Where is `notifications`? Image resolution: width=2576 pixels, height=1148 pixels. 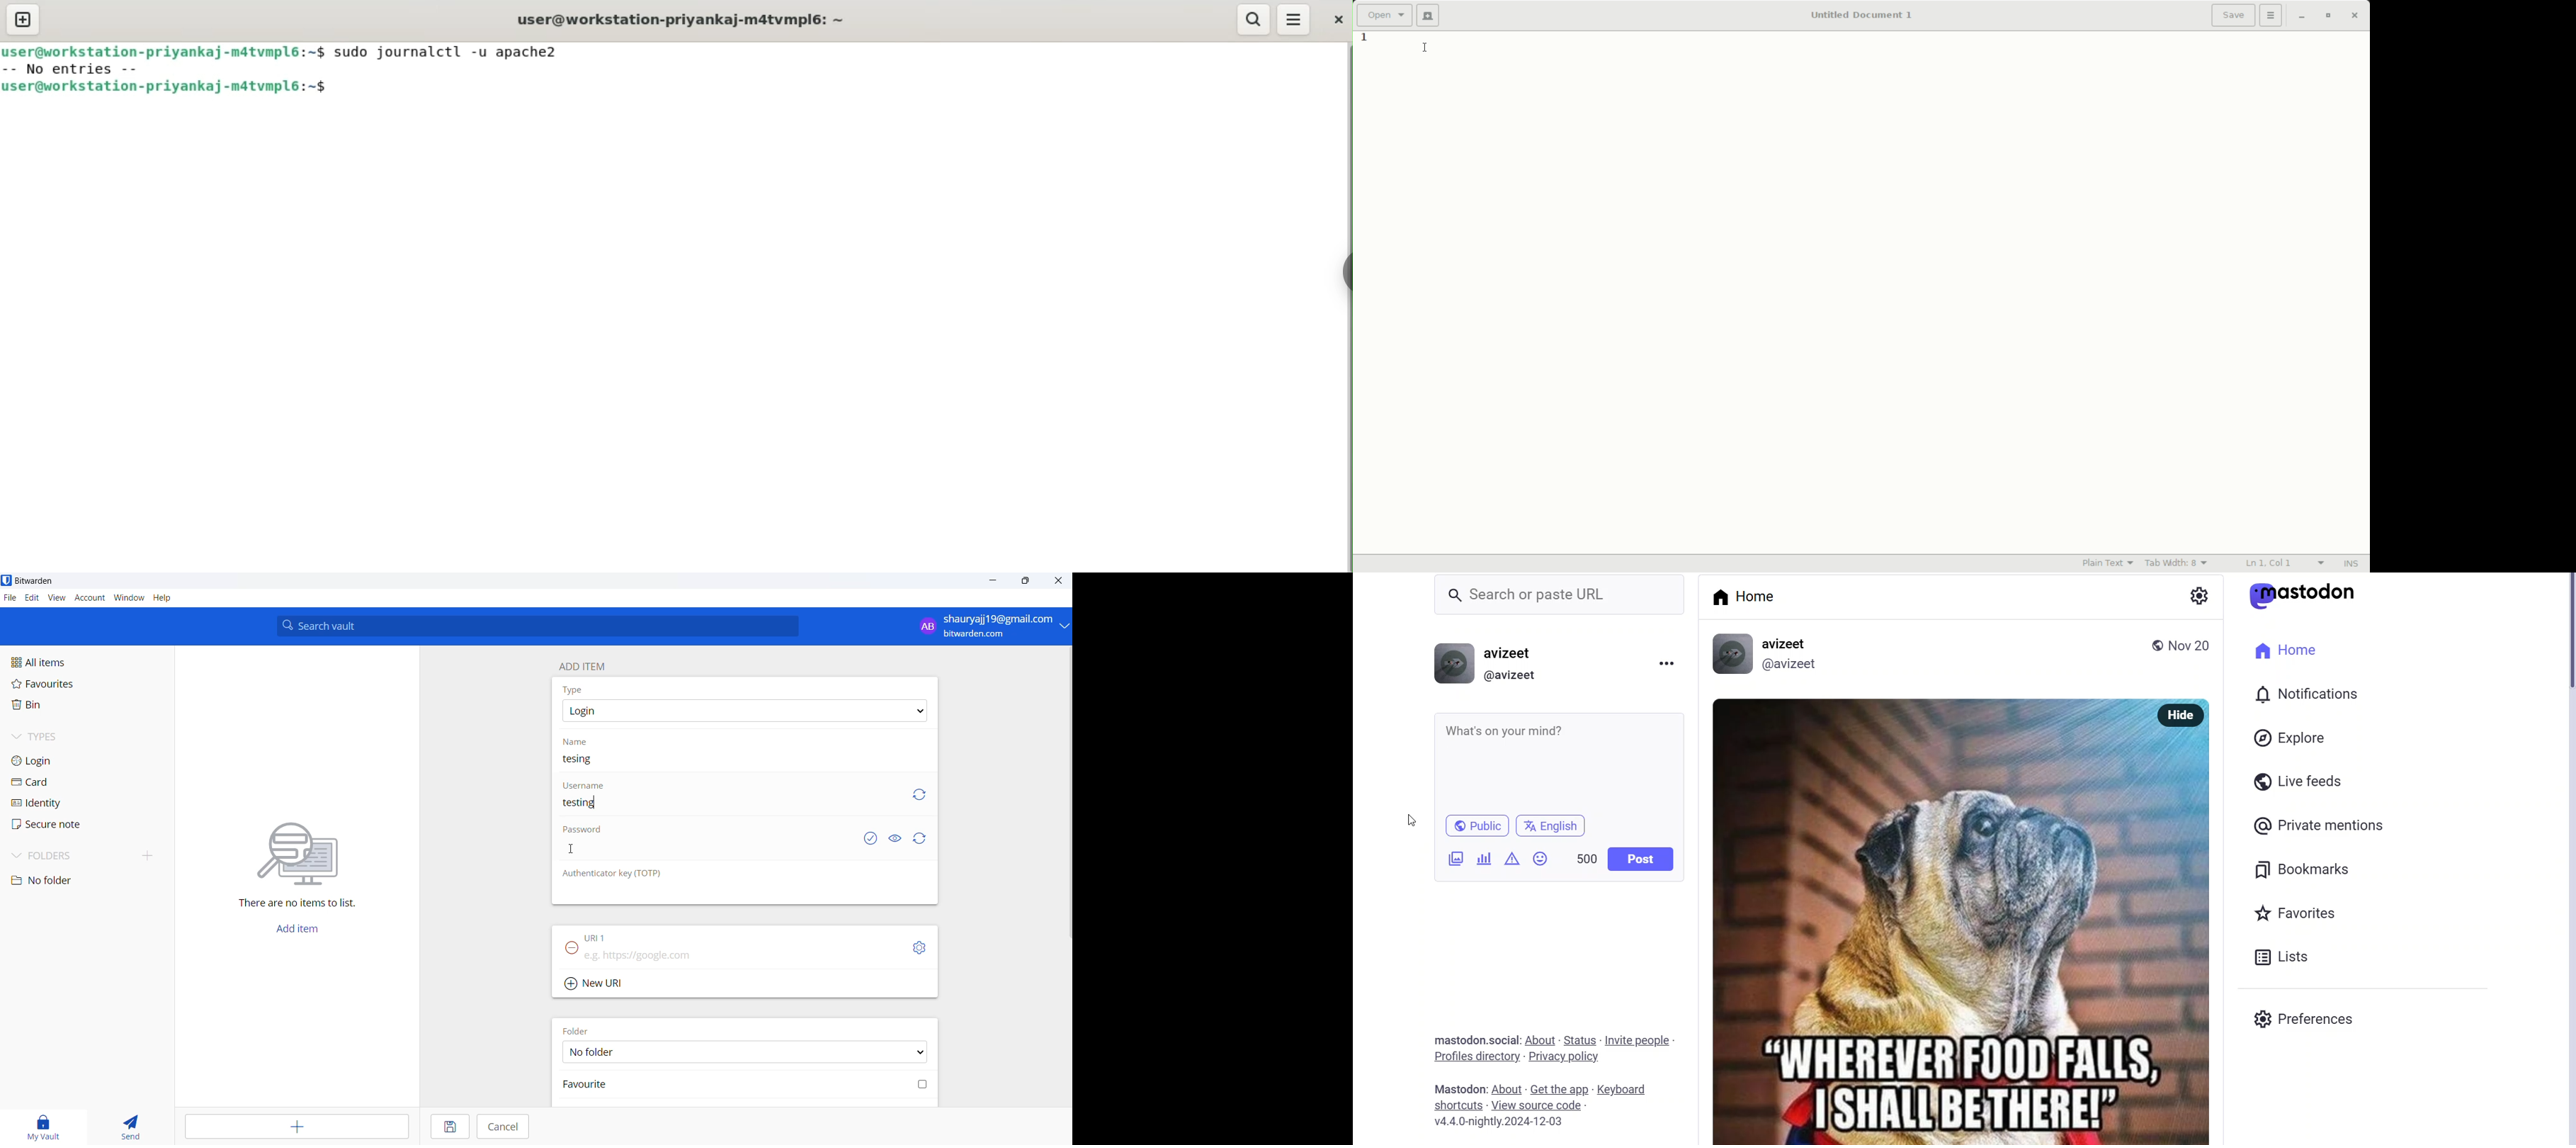
notifications is located at coordinates (2305, 696).